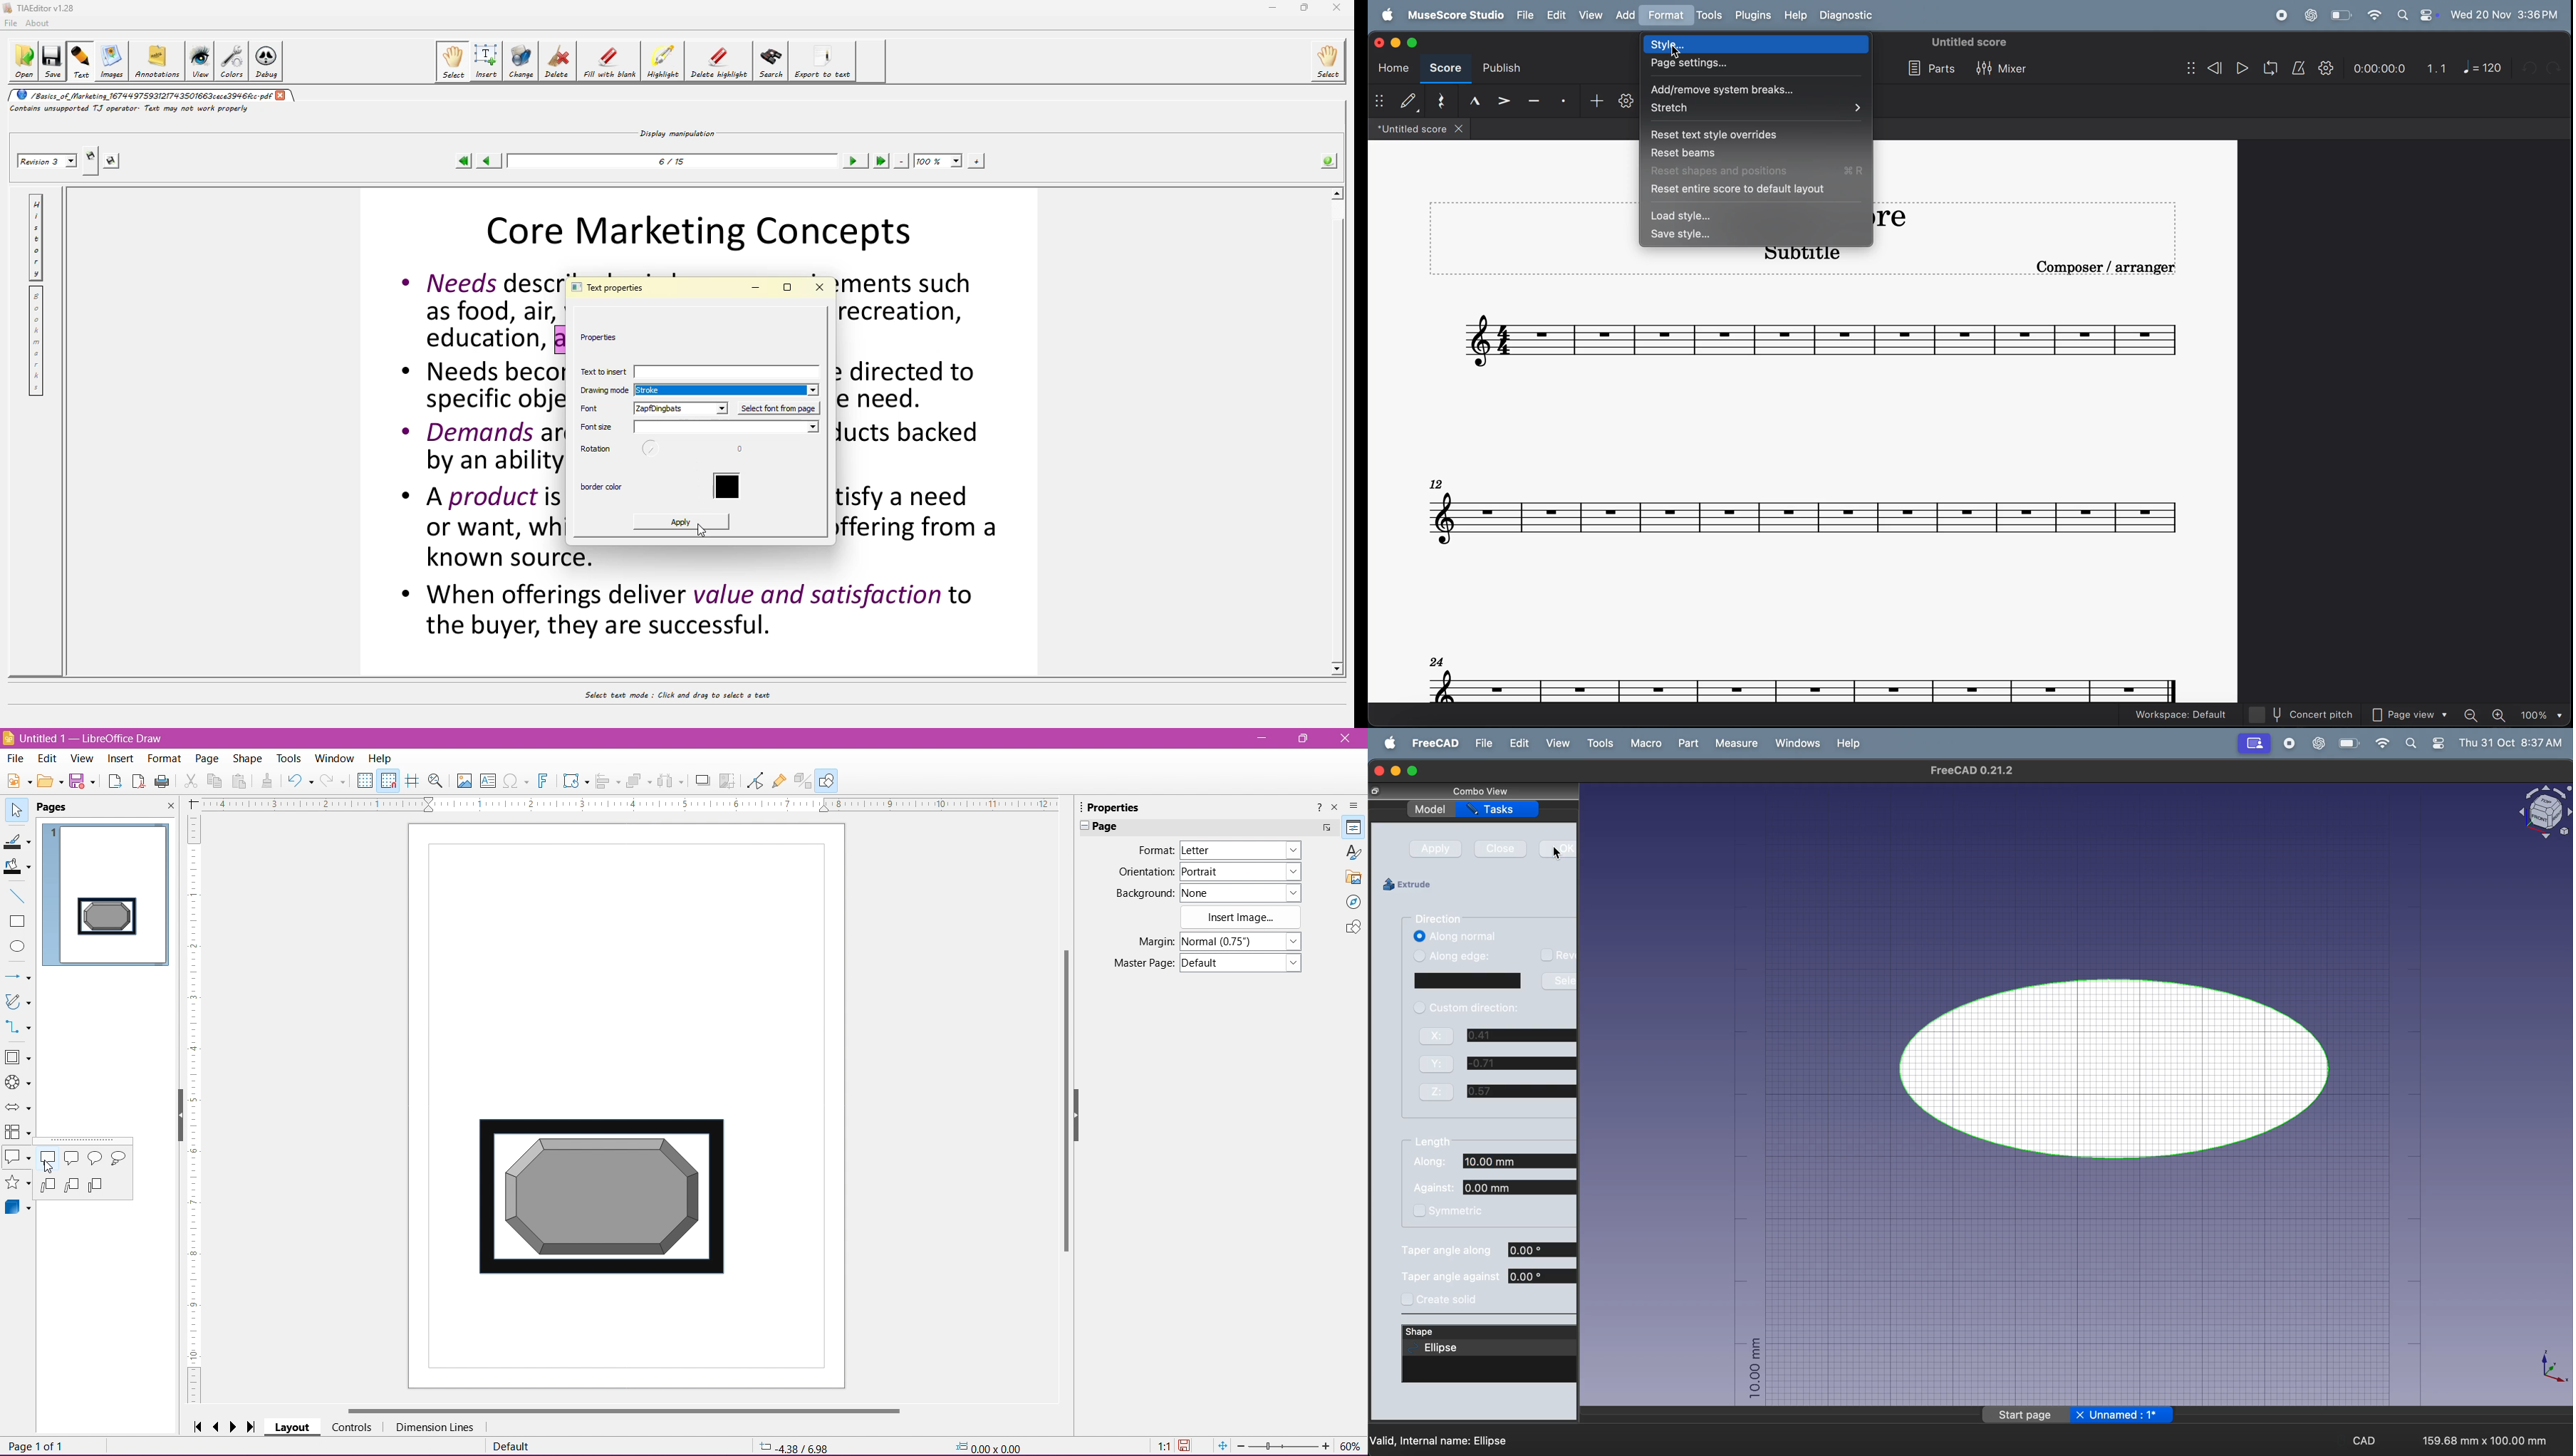 The image size is (2576, 1456). What do you see at coordinates (1503, 811) in the screenshot?
I see `tasks` at bounding box center [1503, 811].